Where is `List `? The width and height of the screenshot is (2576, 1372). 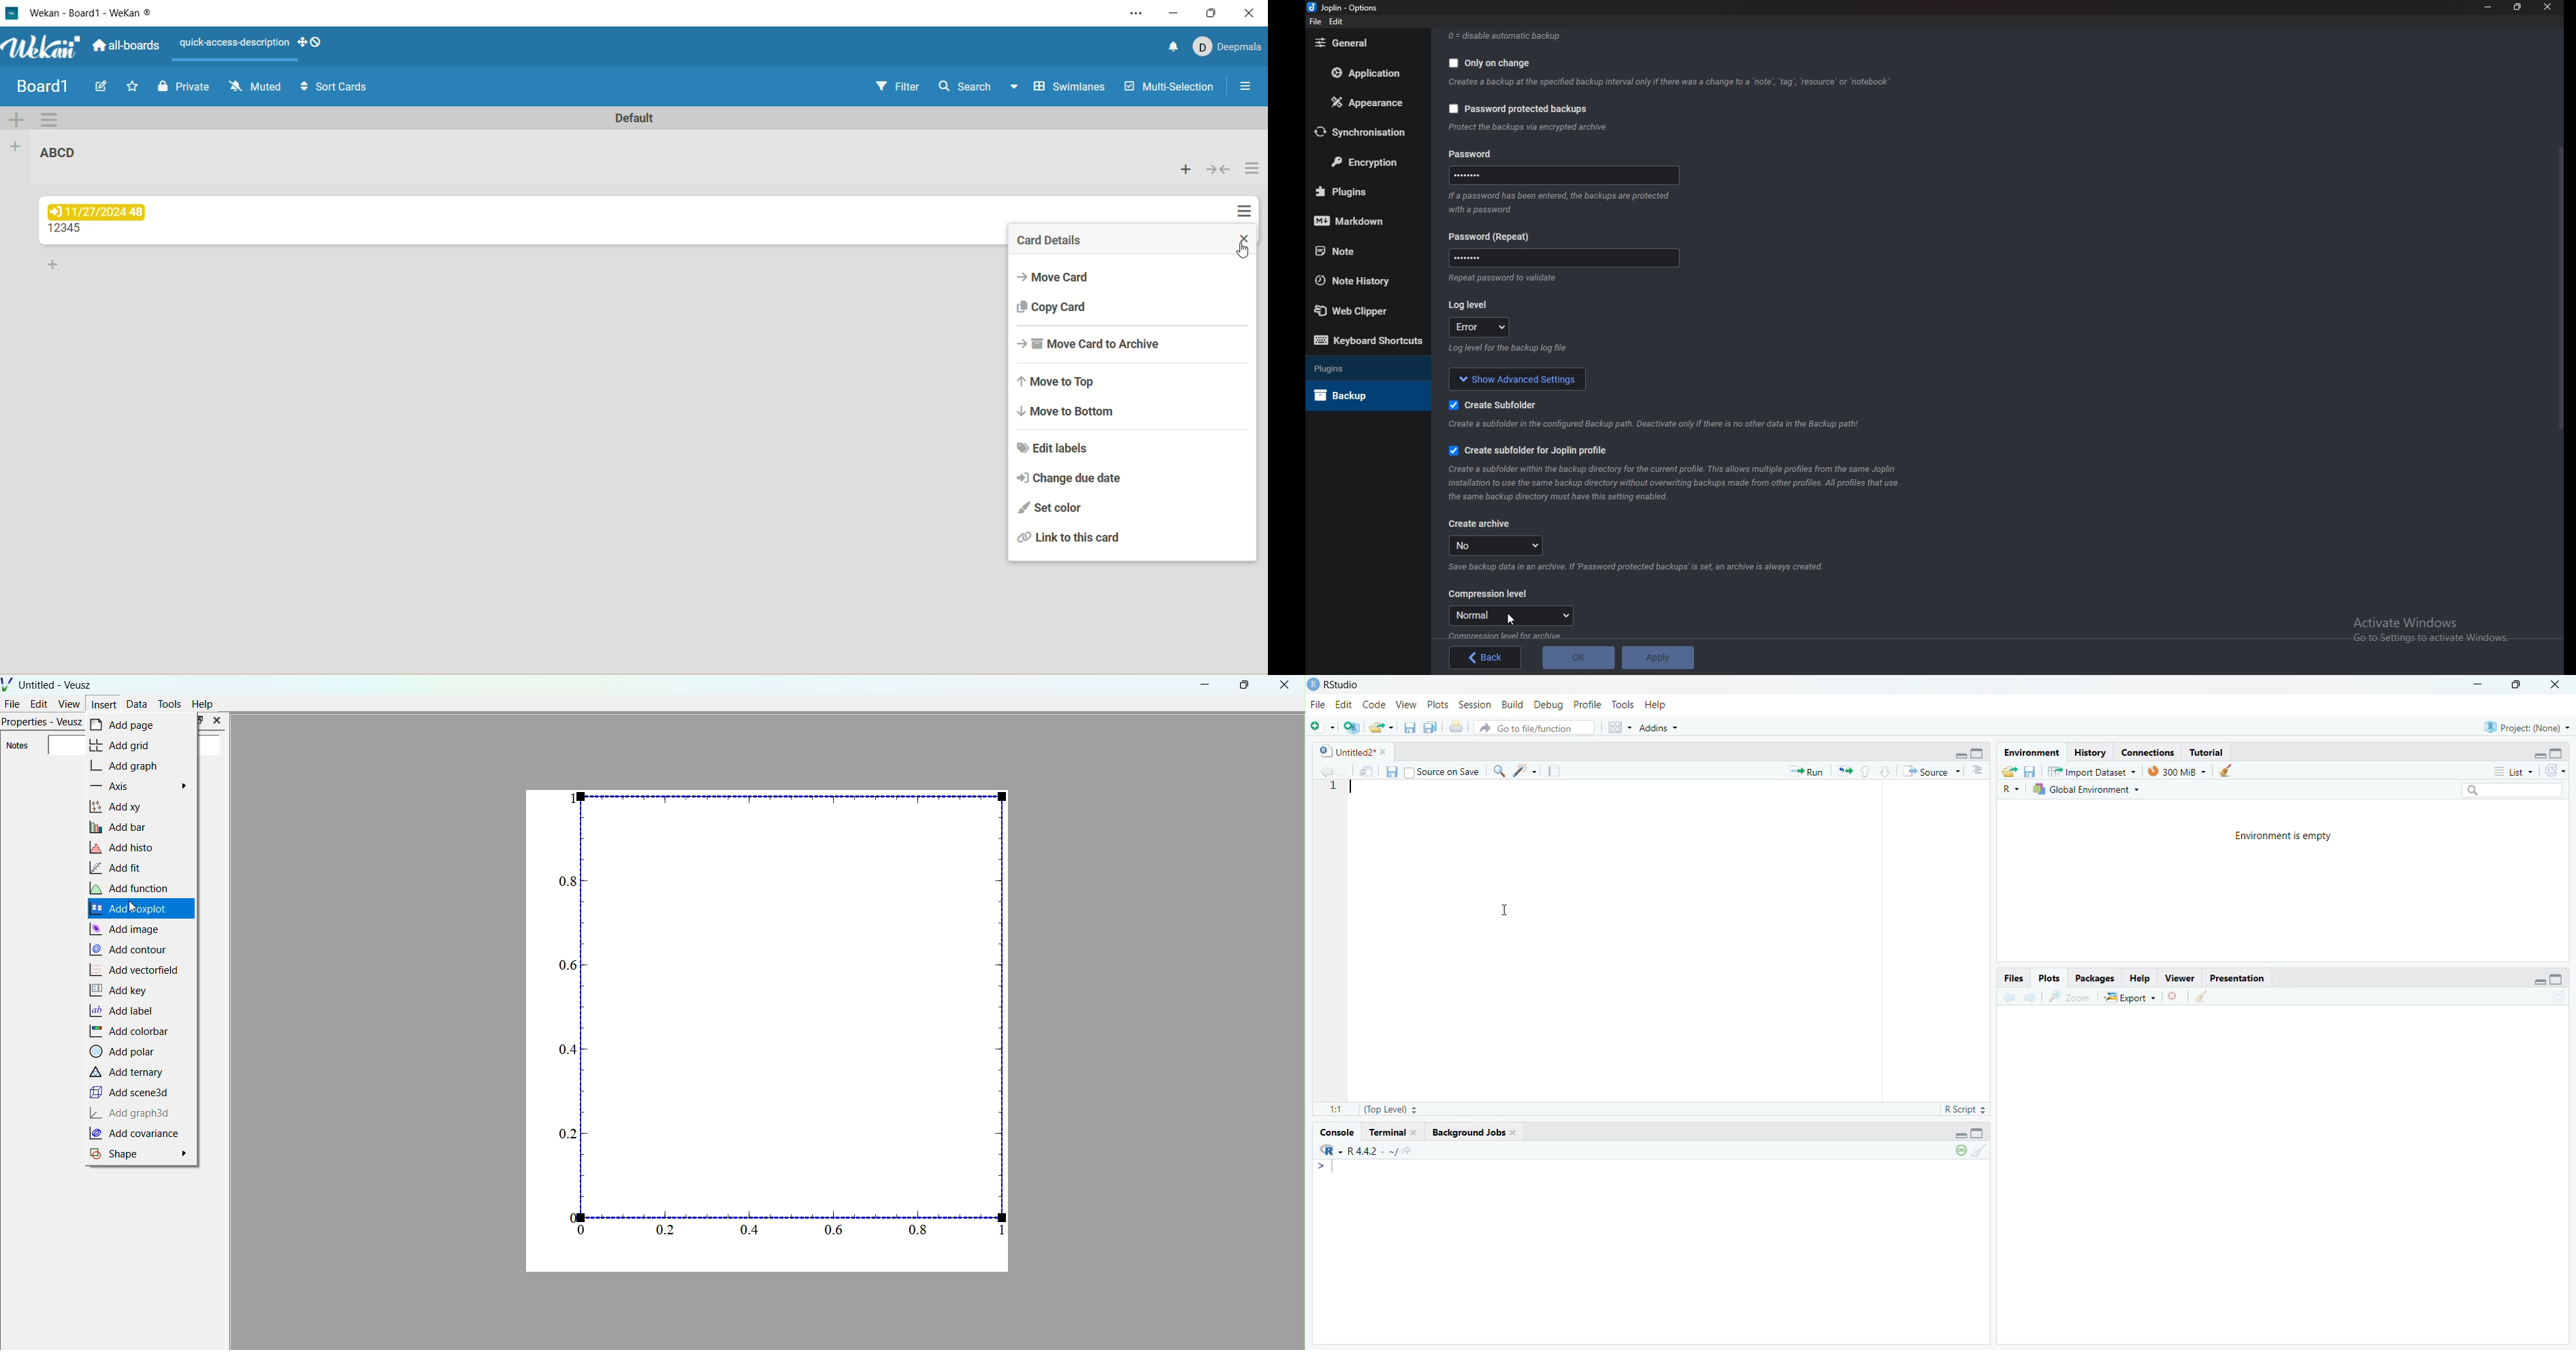 List  is located at coordinates (2515, 772).